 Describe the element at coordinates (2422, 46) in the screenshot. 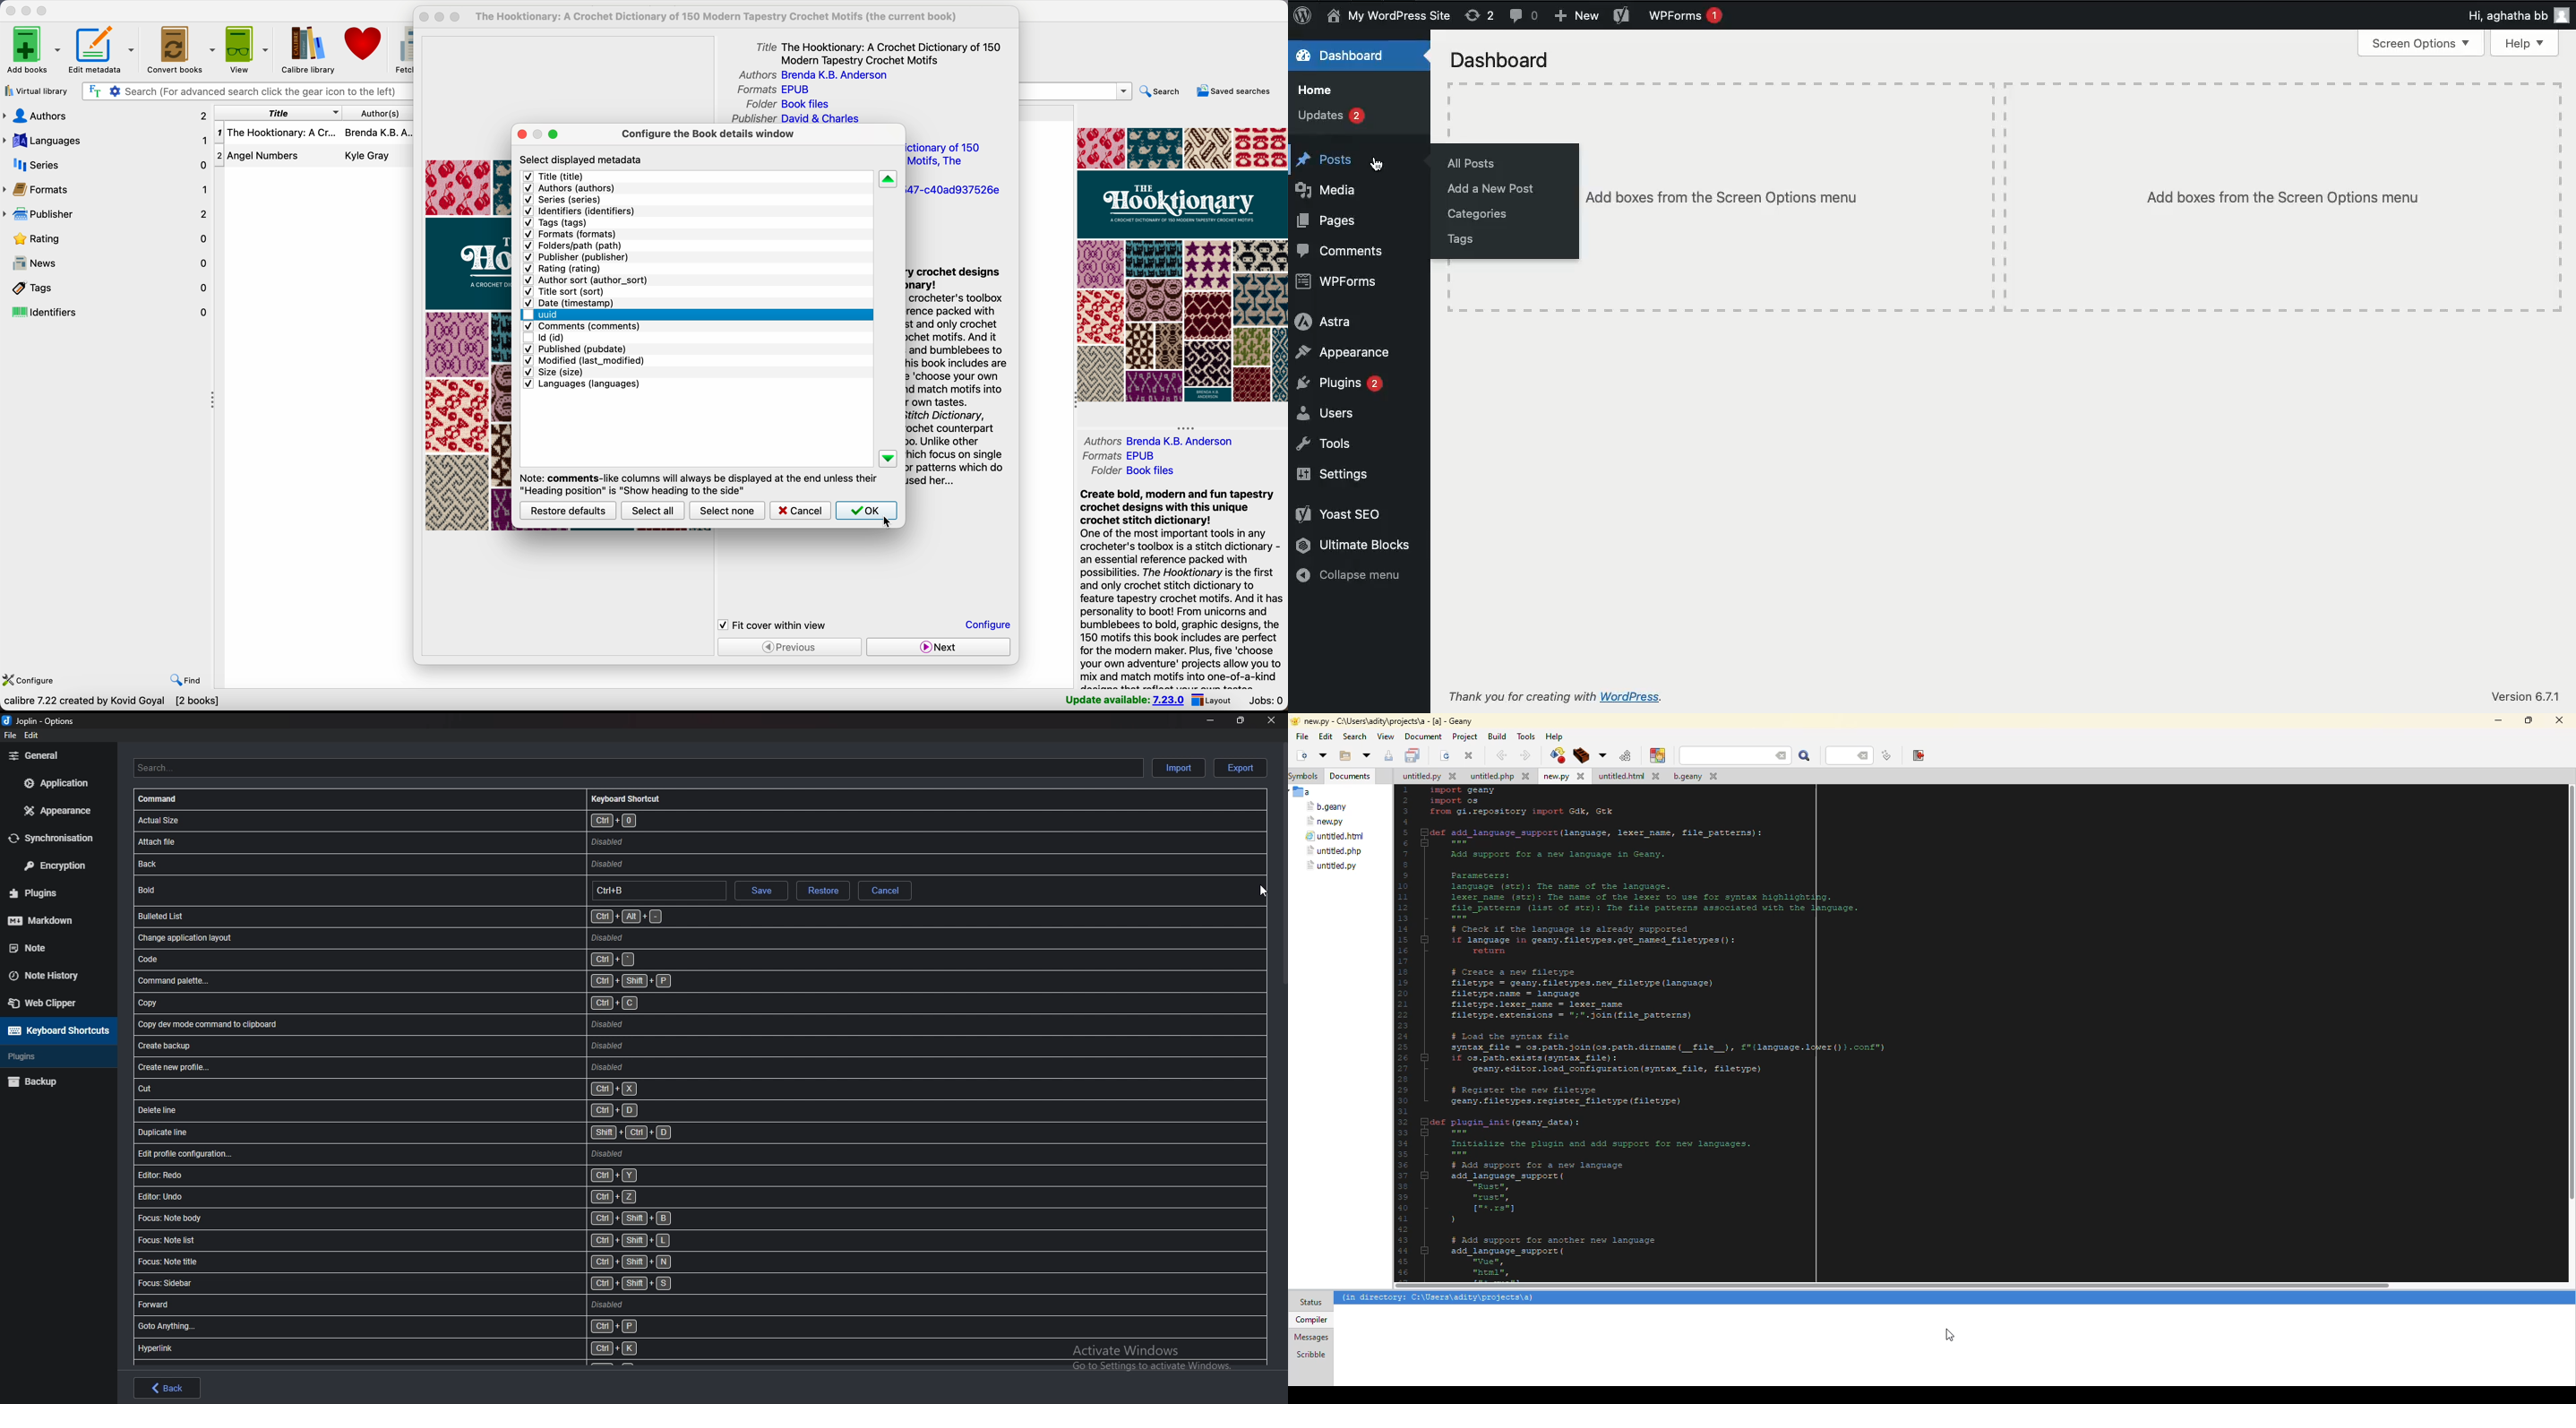

I see `Screen options` at that location.